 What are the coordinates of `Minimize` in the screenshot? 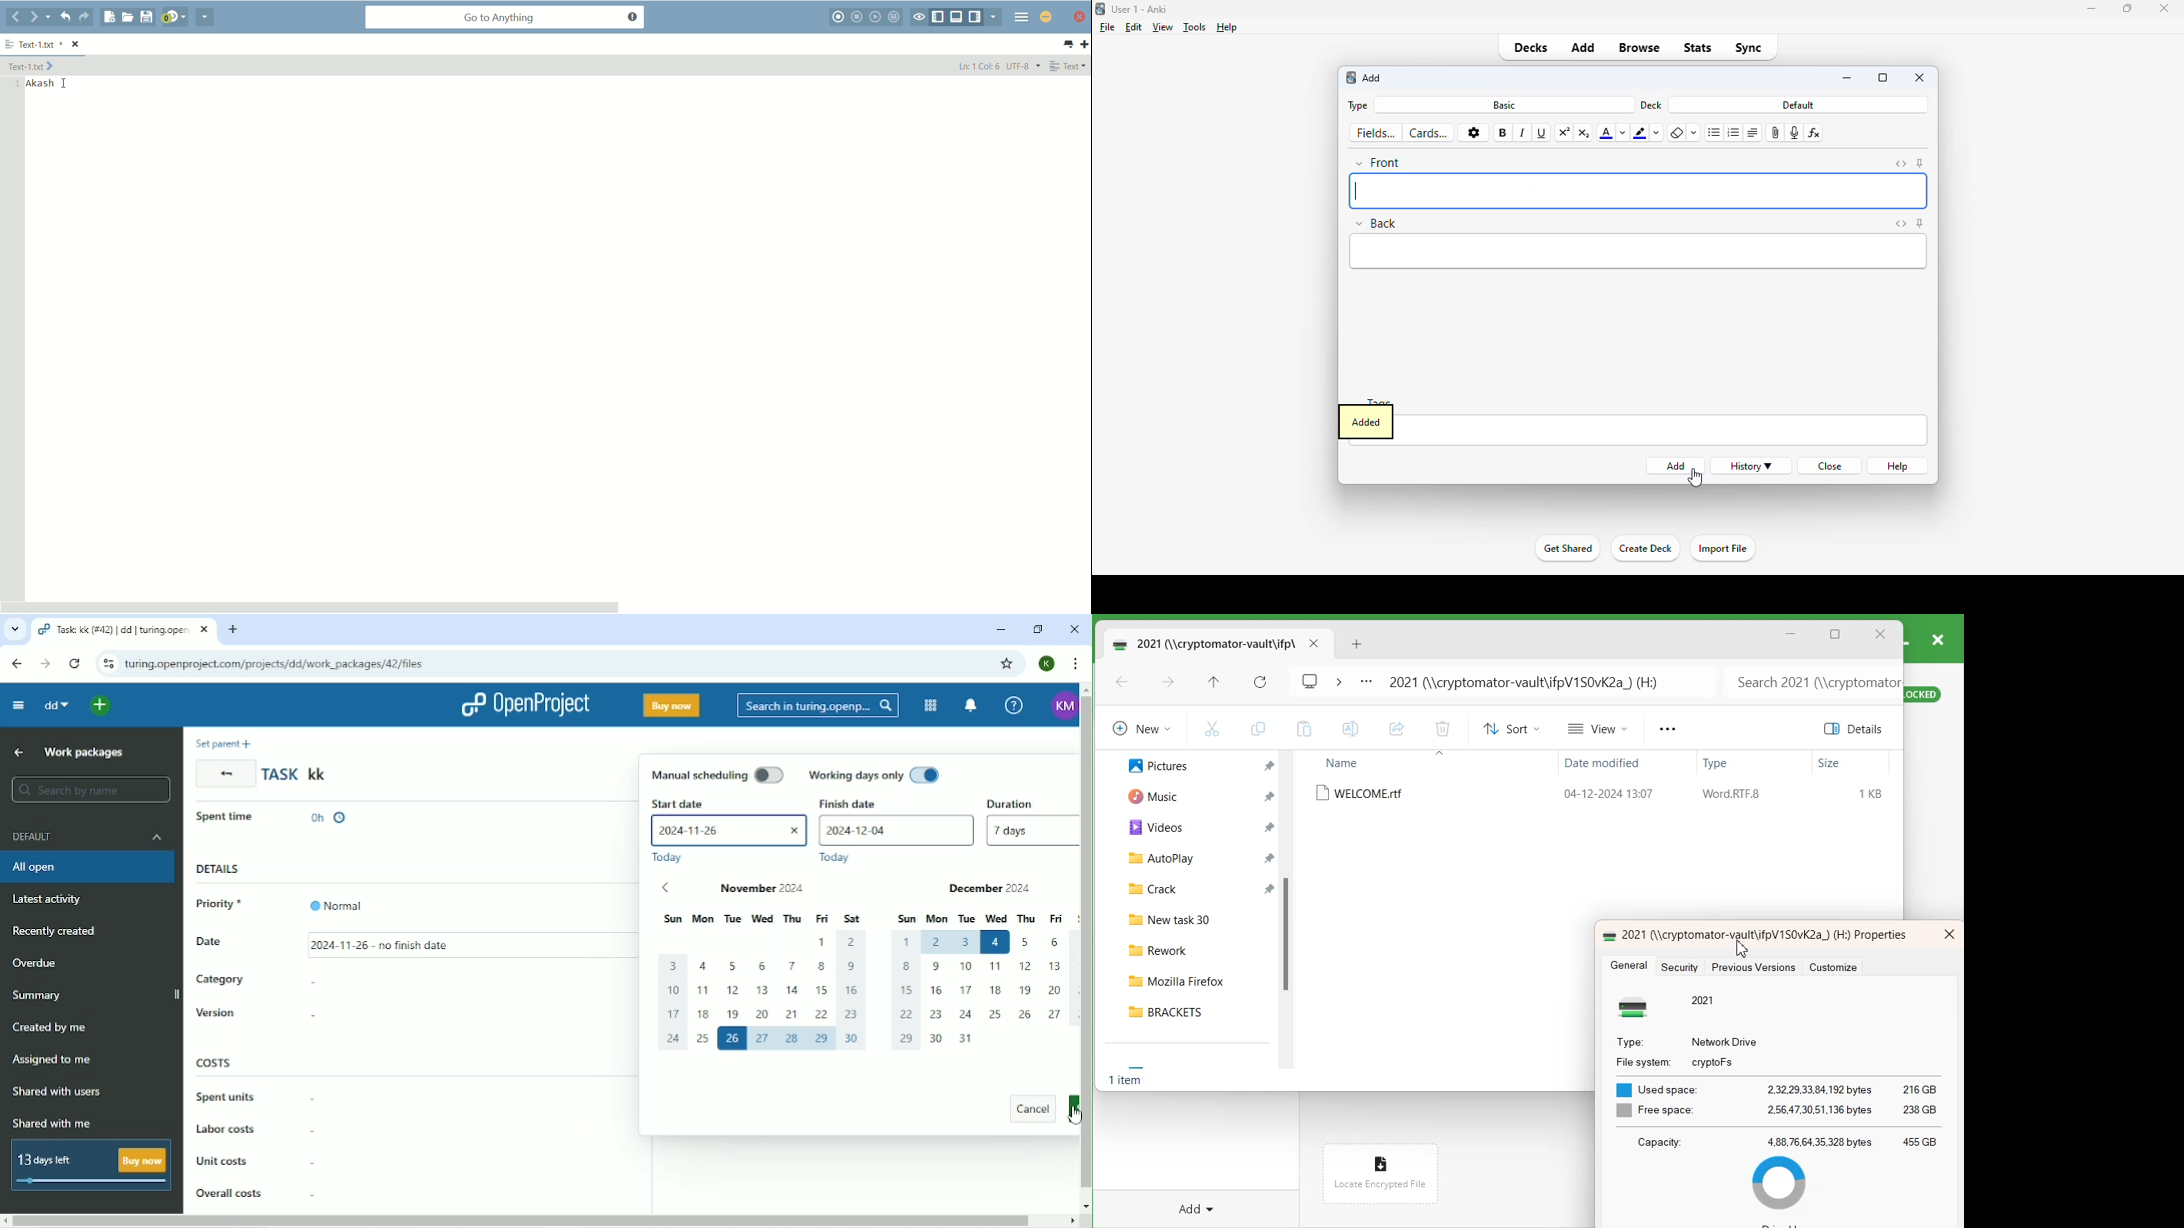 It's located at (997, 630).